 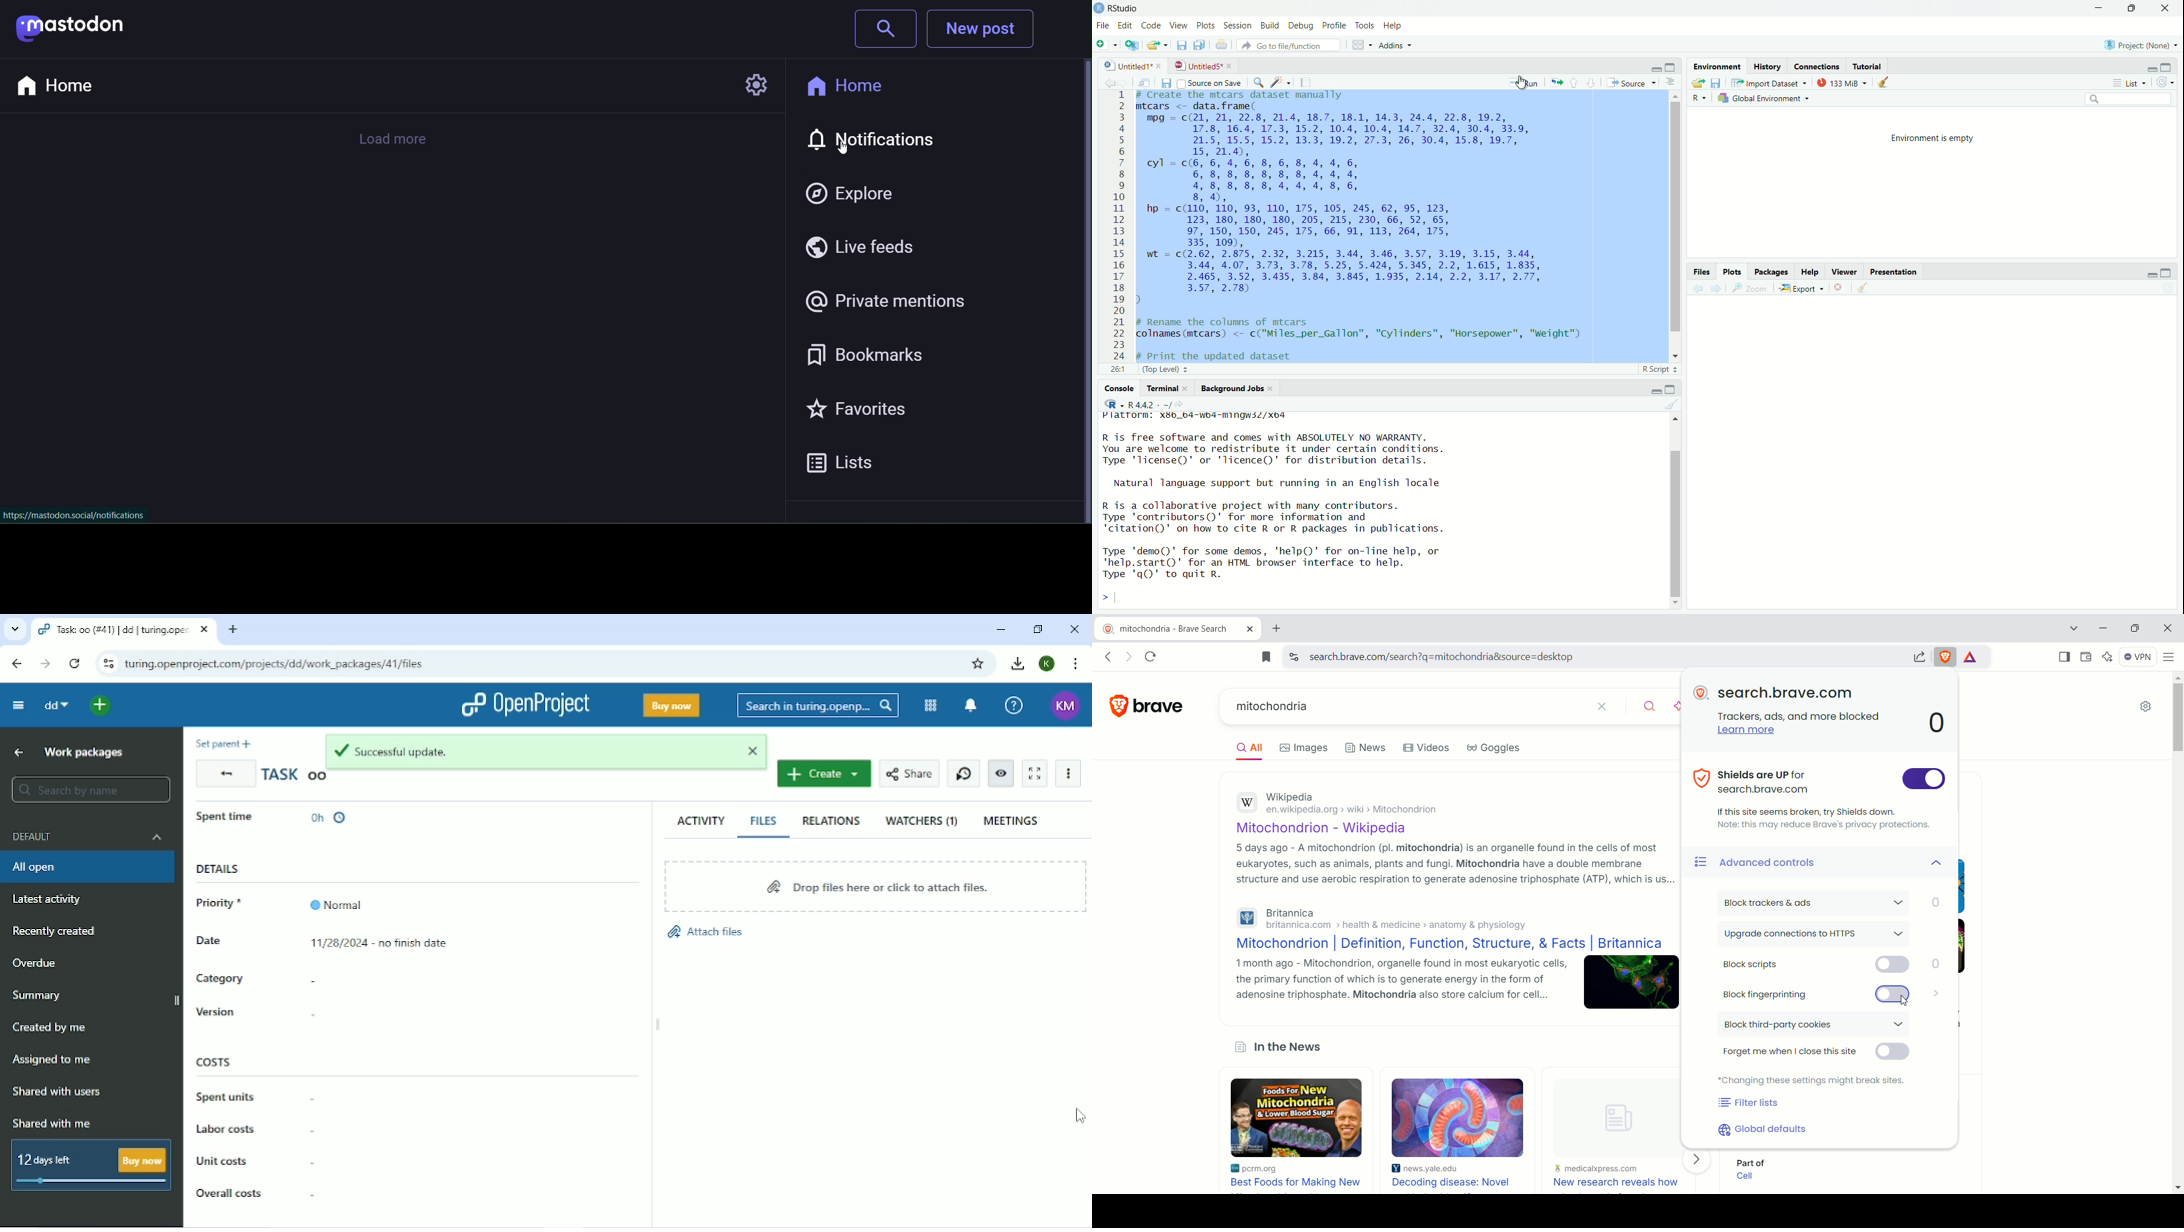 I want to click on Export ~, so click(x=1802, y=289).